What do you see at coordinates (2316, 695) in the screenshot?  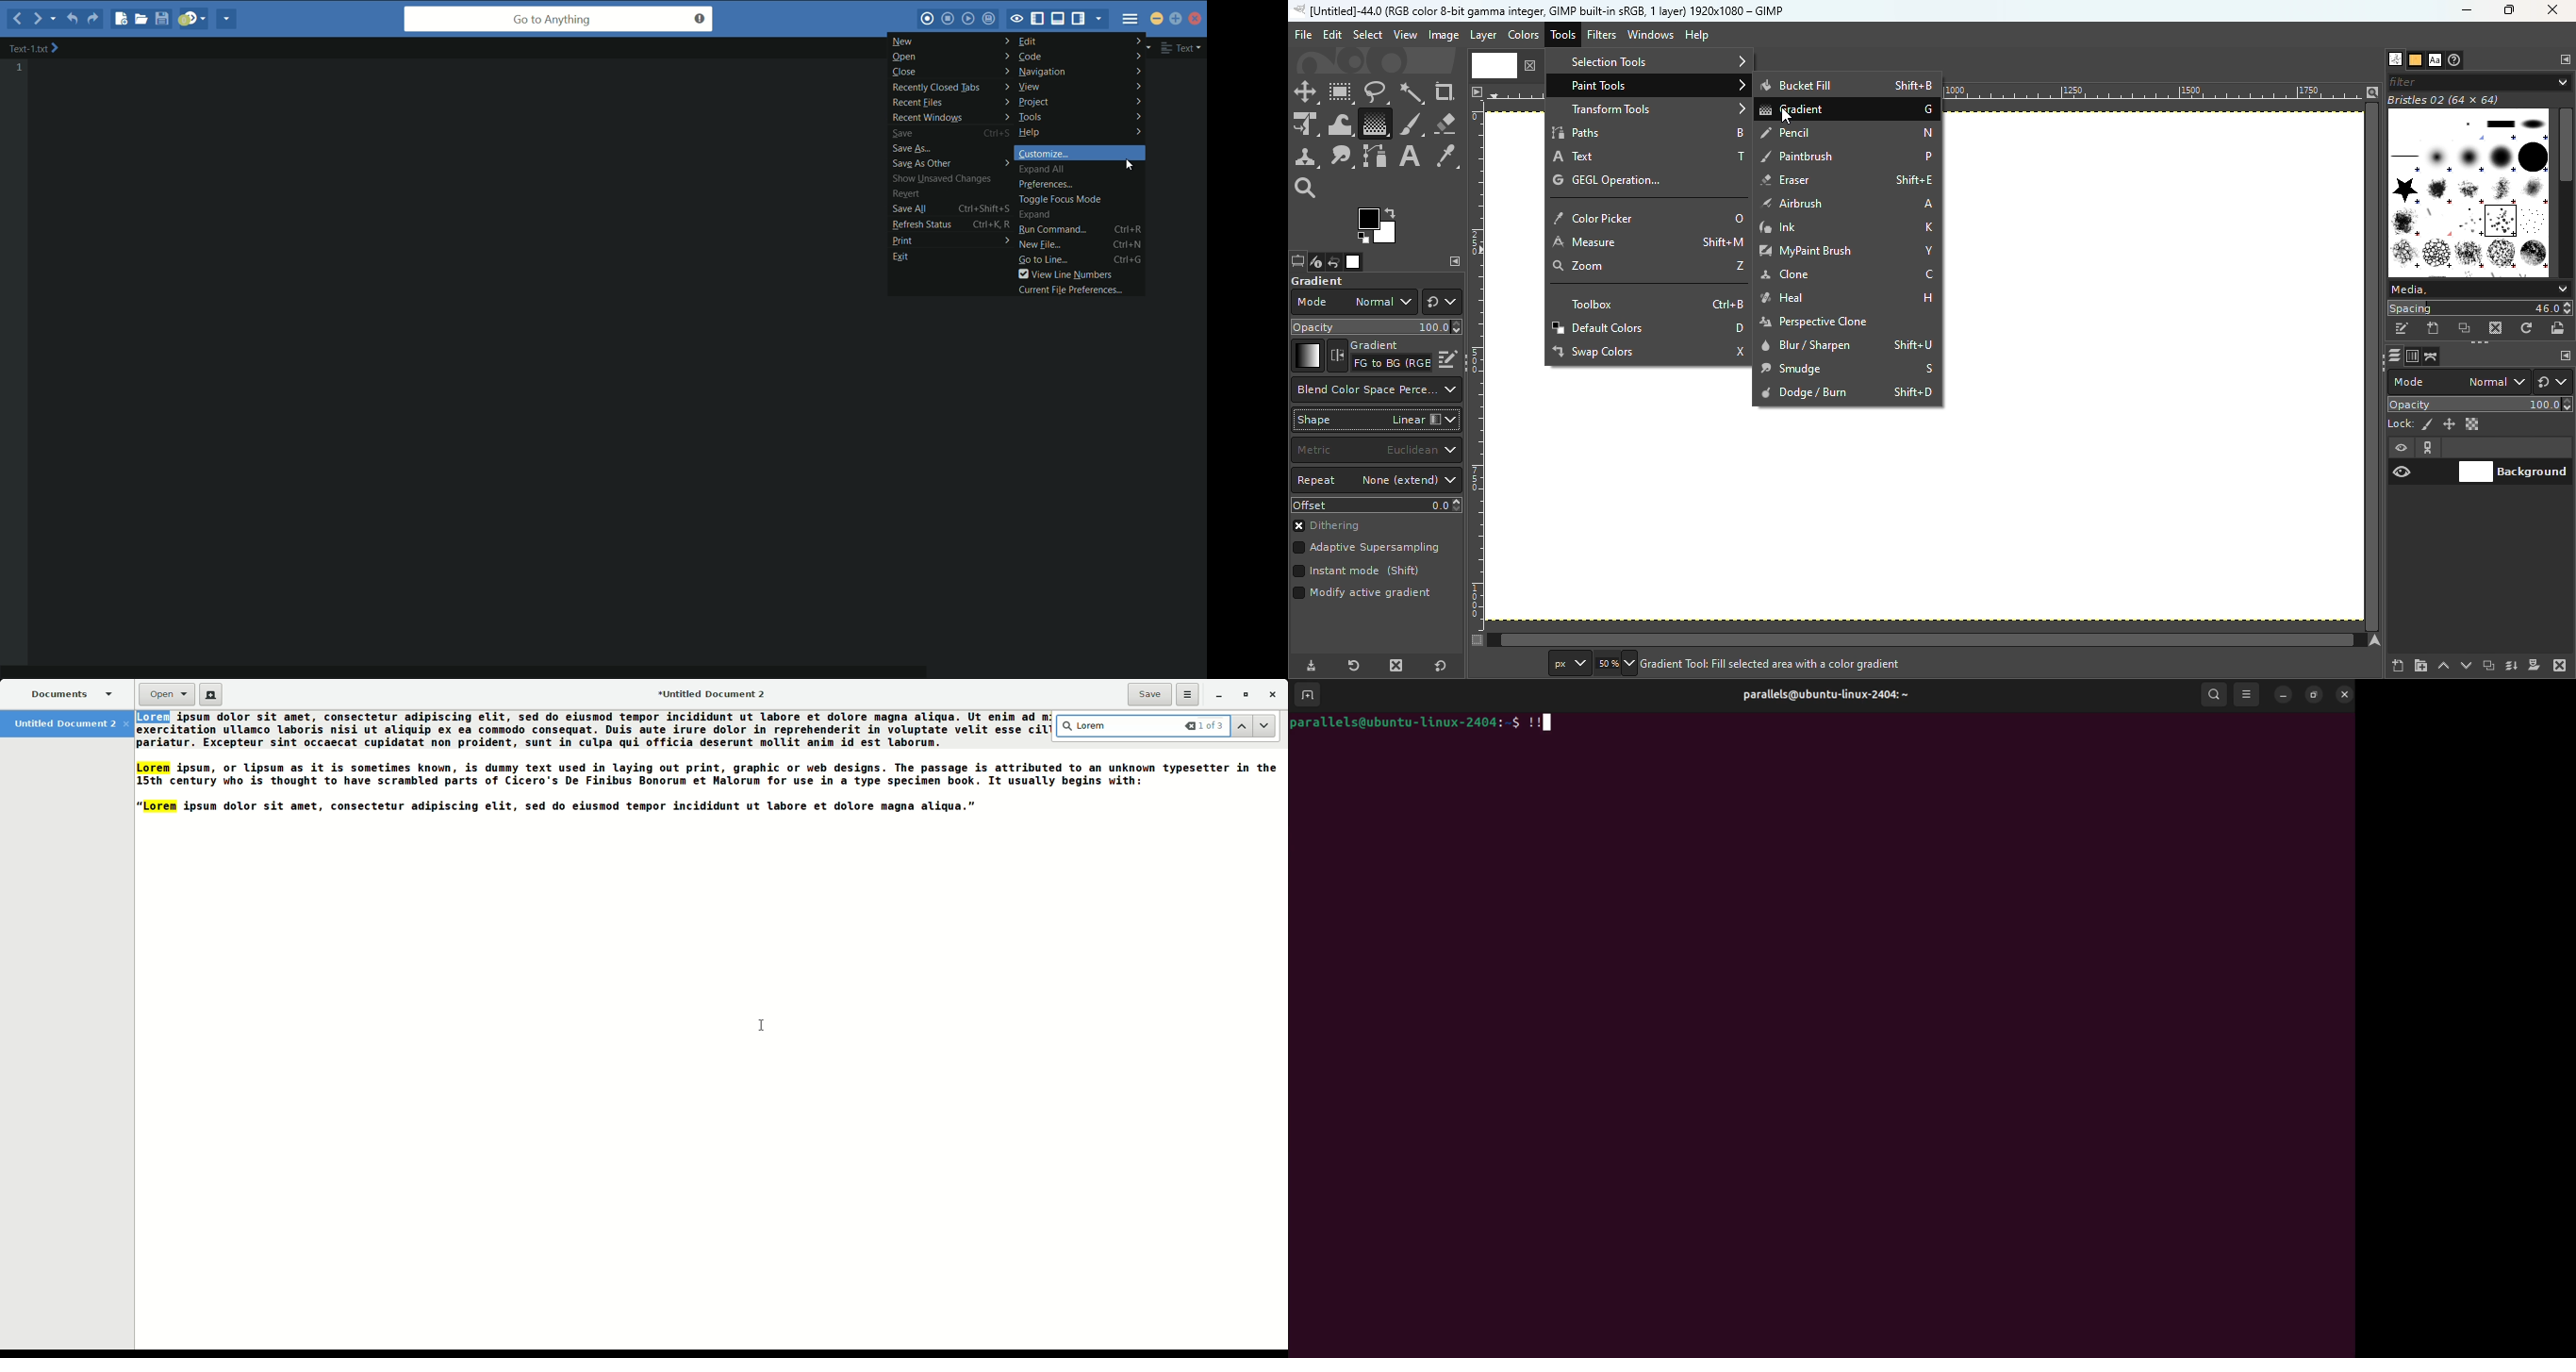 I see `resize` at bounding box center [2316, 695].